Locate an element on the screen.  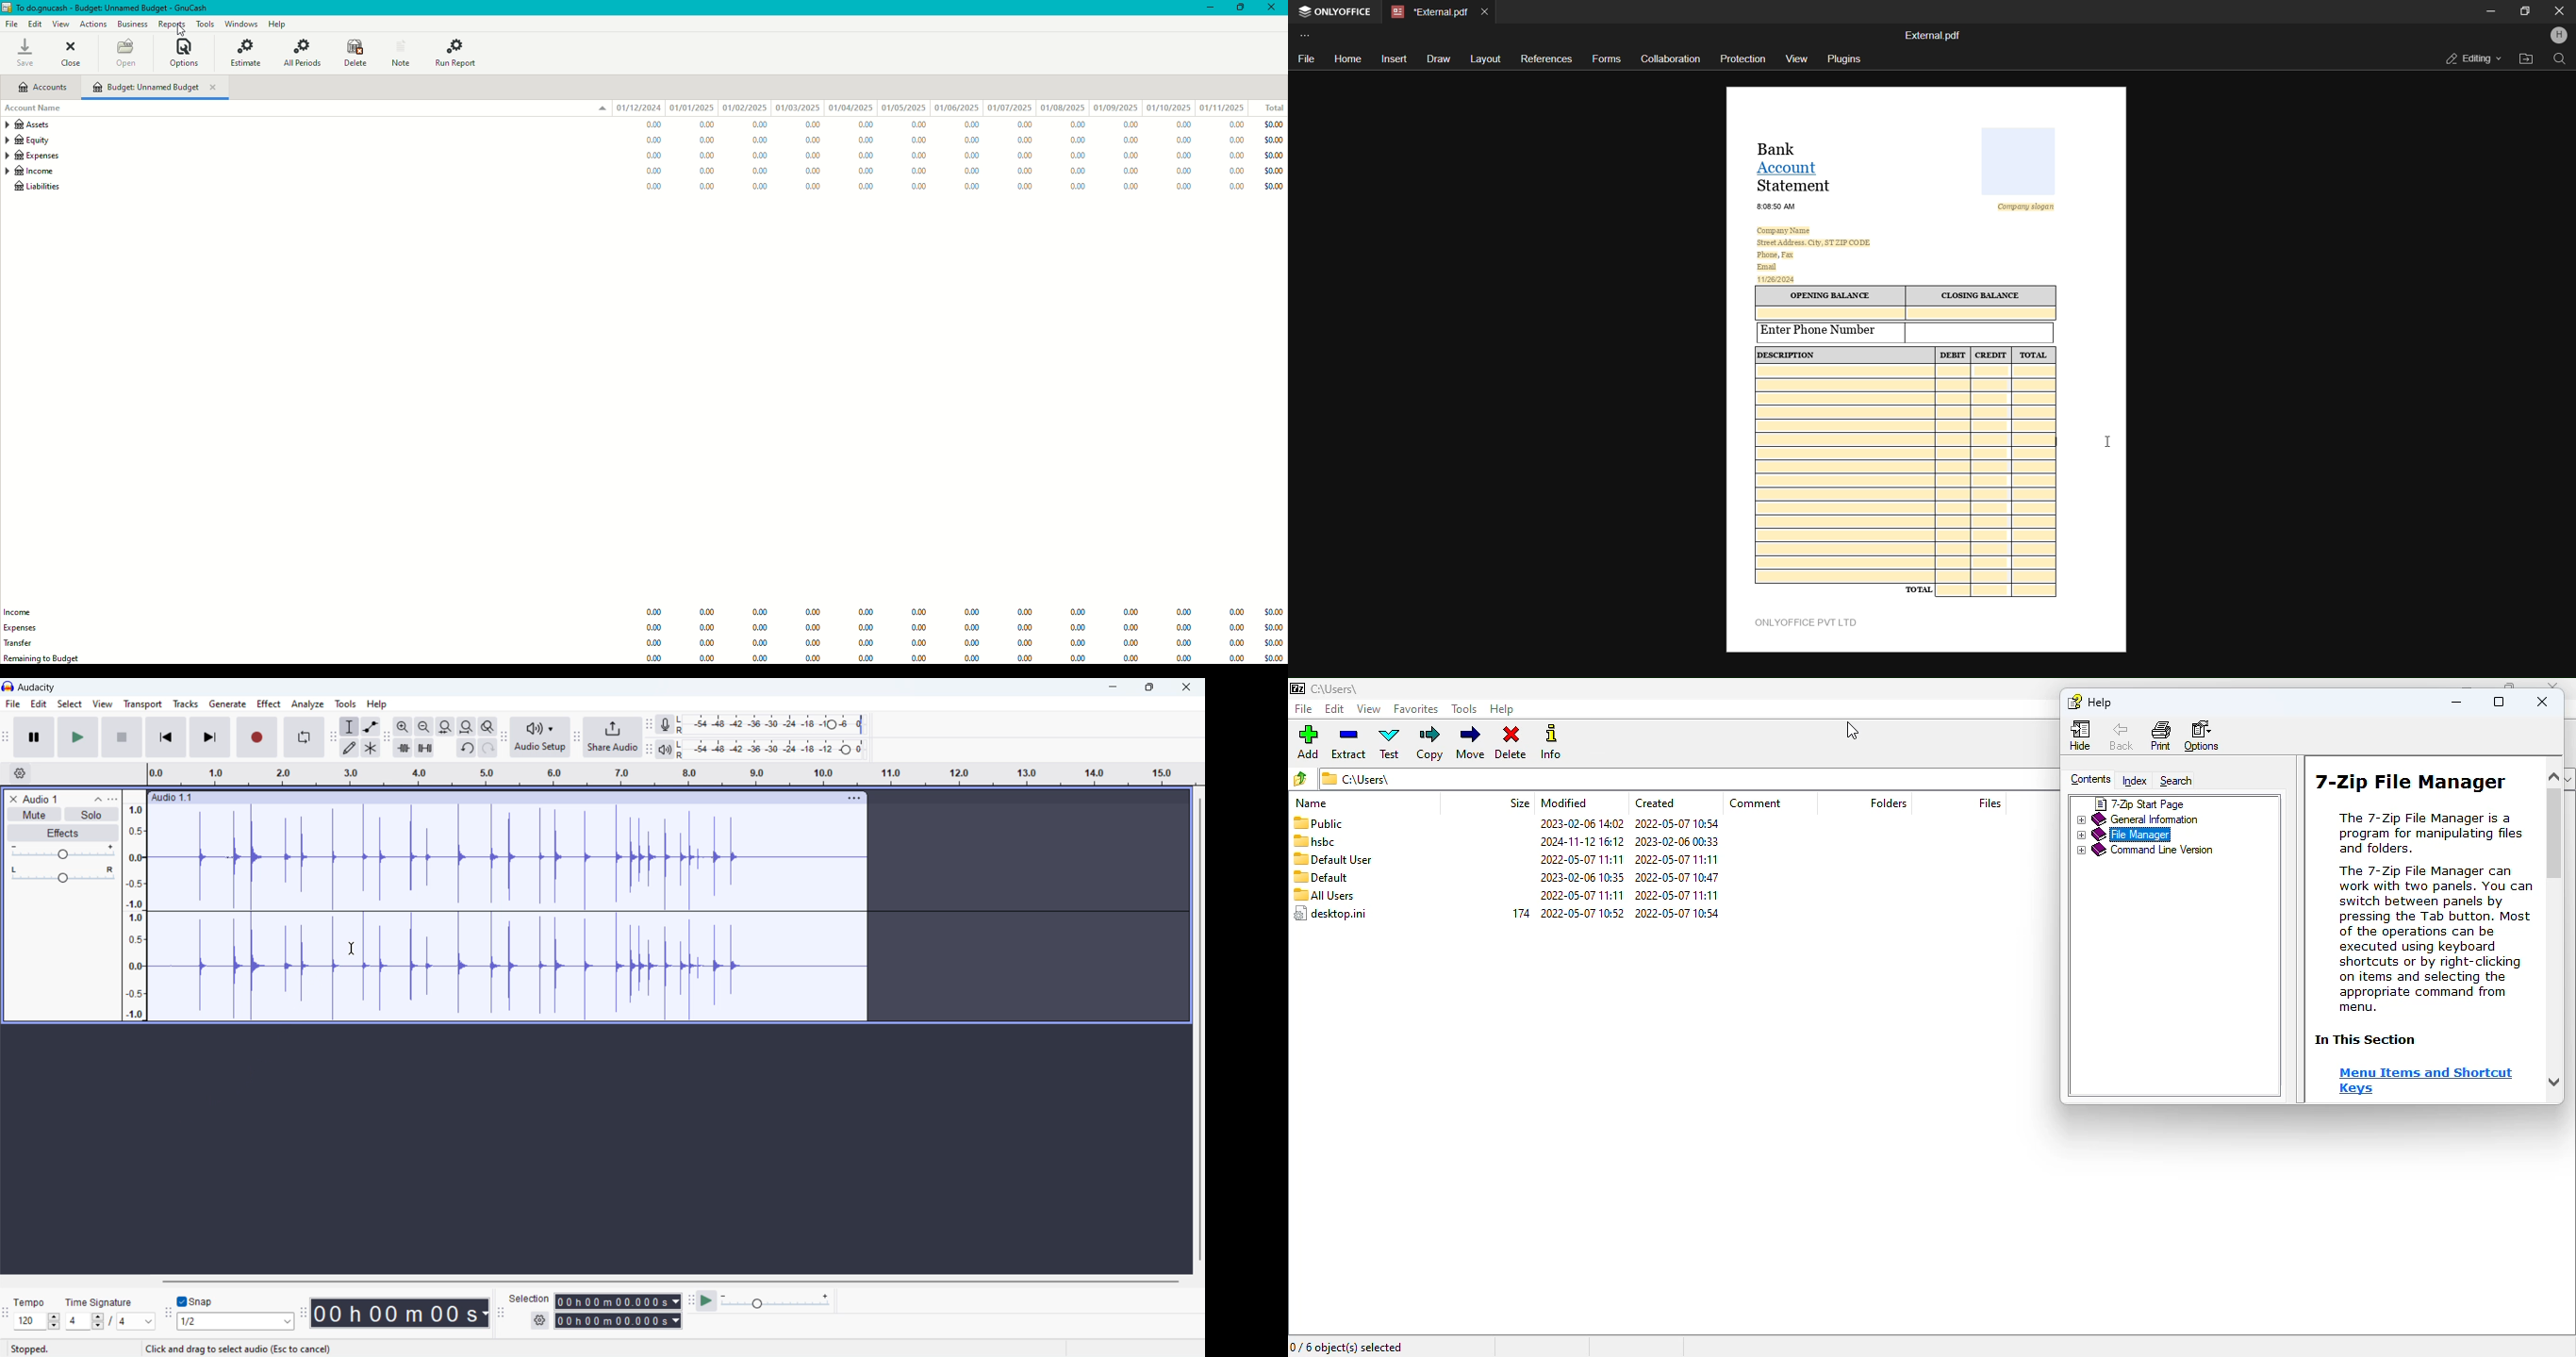
file name is located at coordinates (1933, 34).